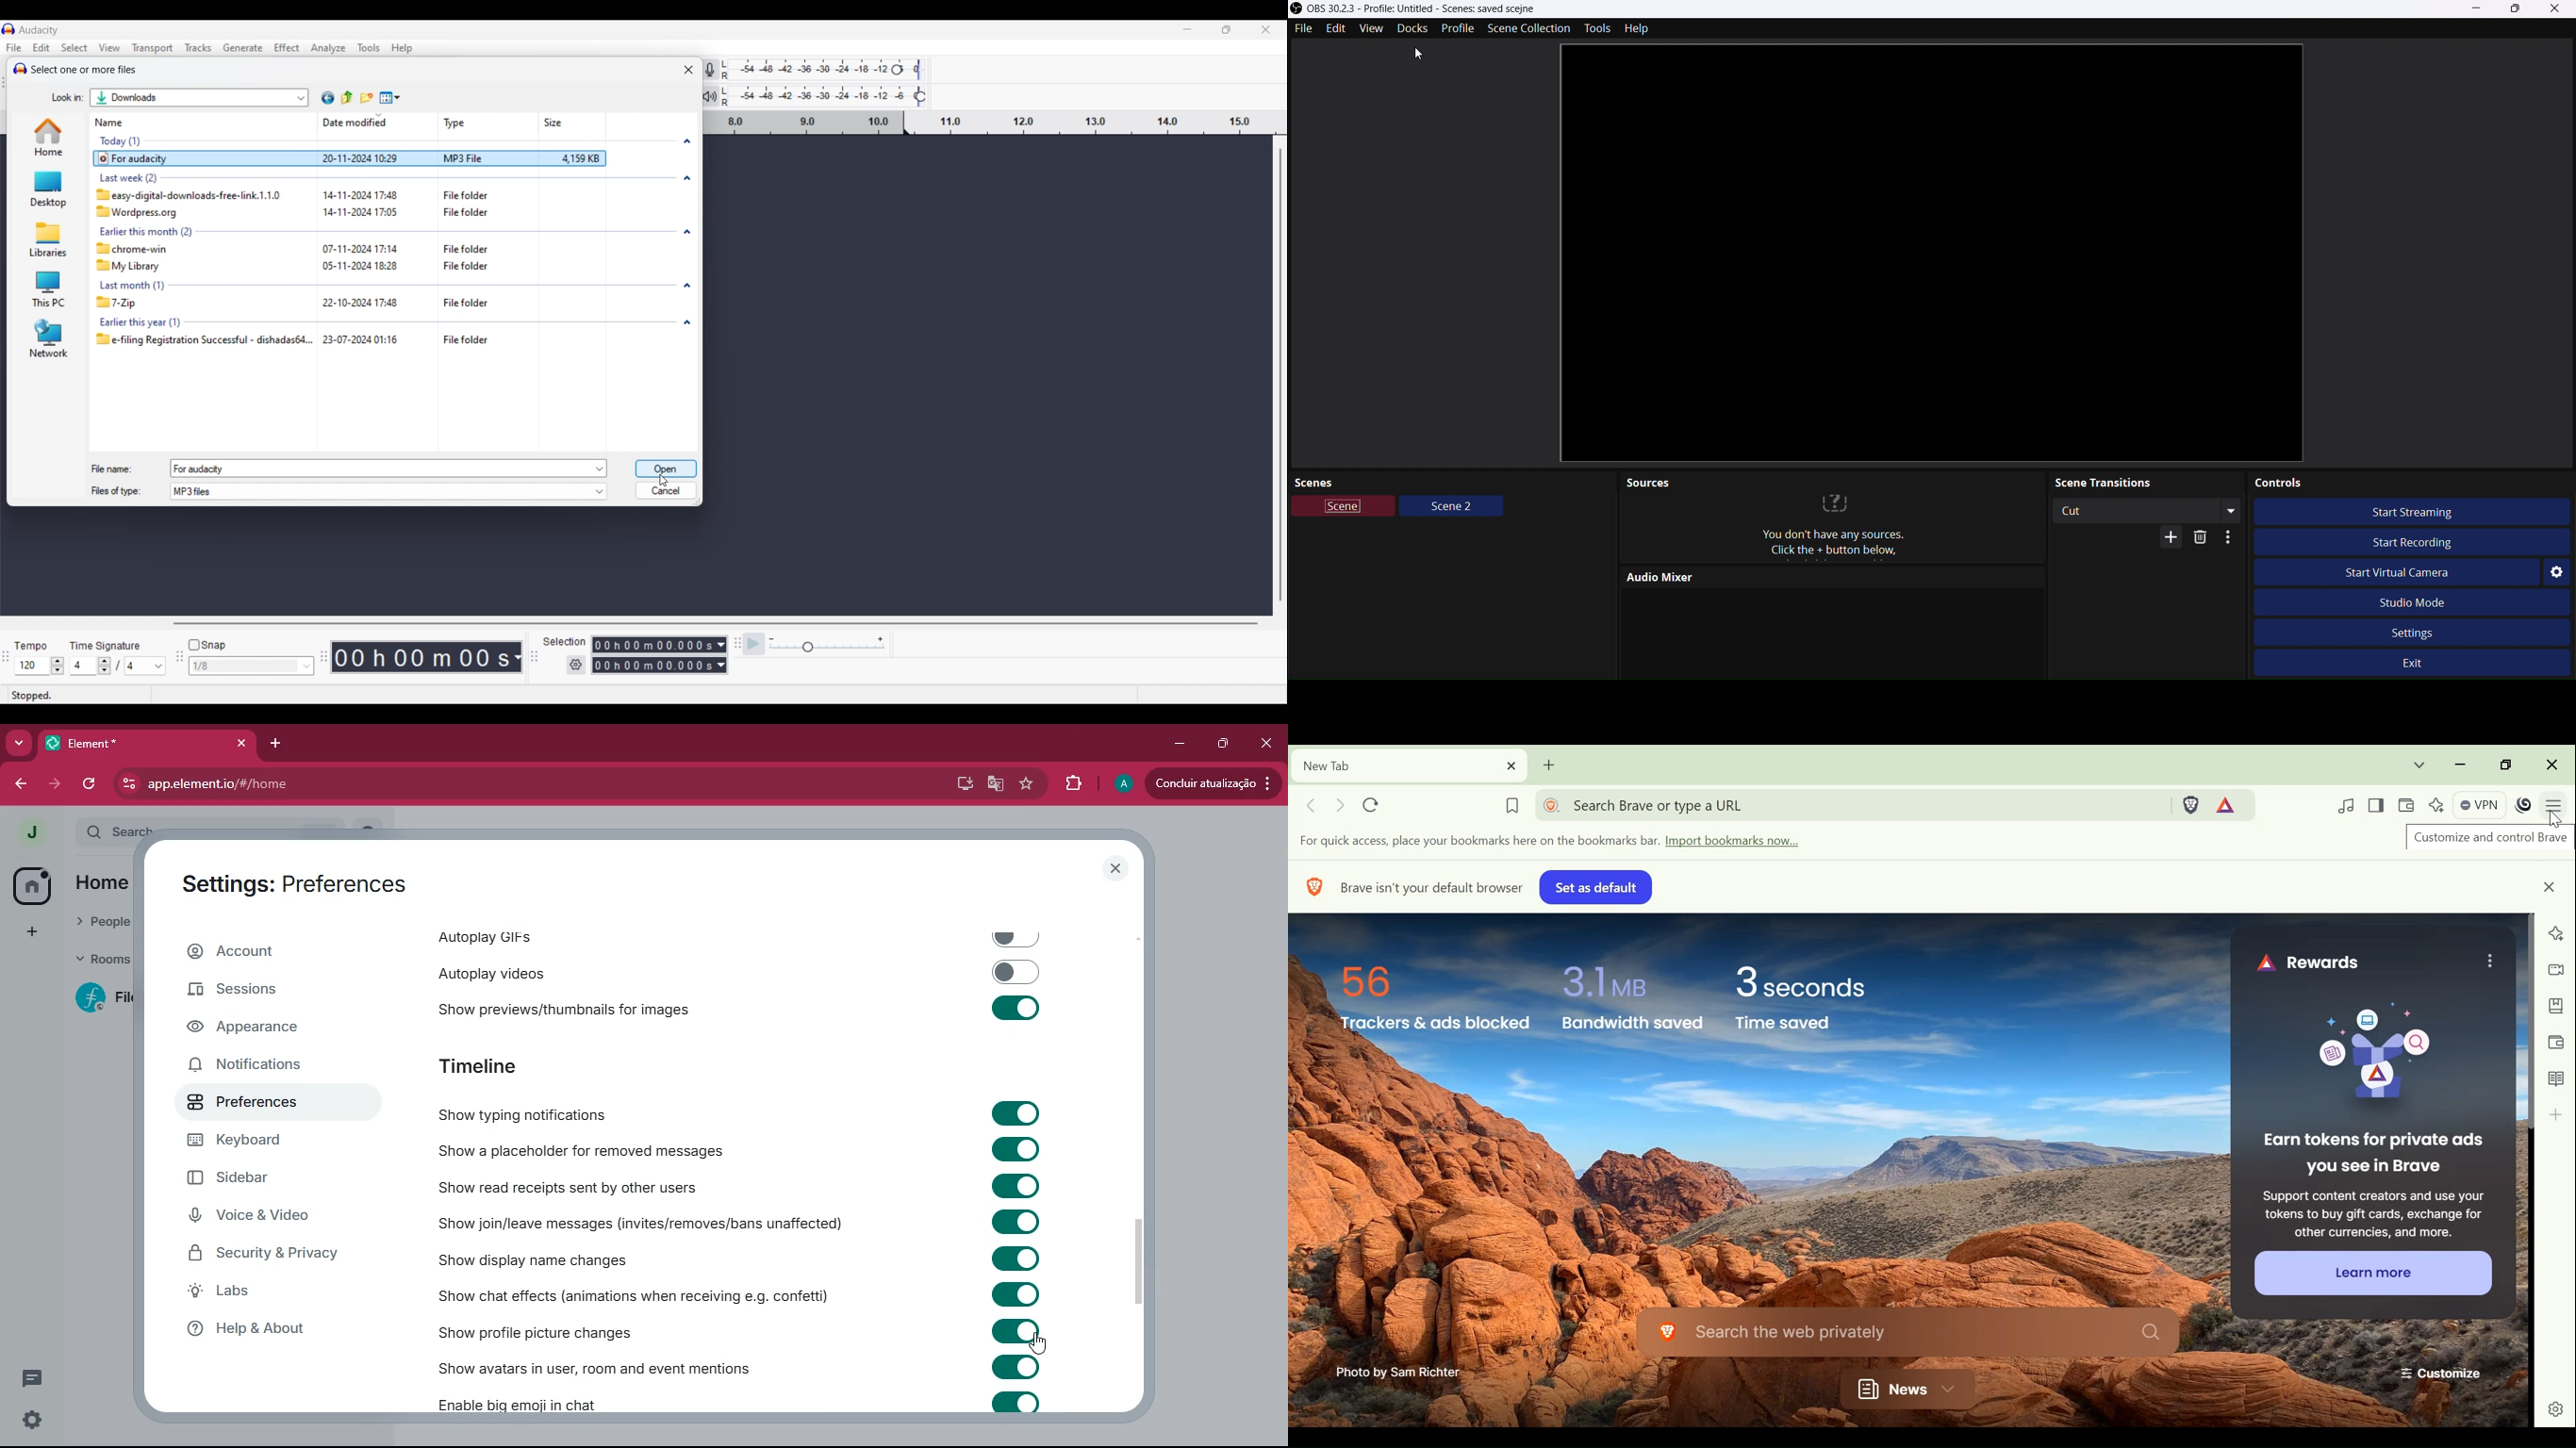 This screenshot has width=2576, height=1456. I want to click on Profile, so click(1457, 28).